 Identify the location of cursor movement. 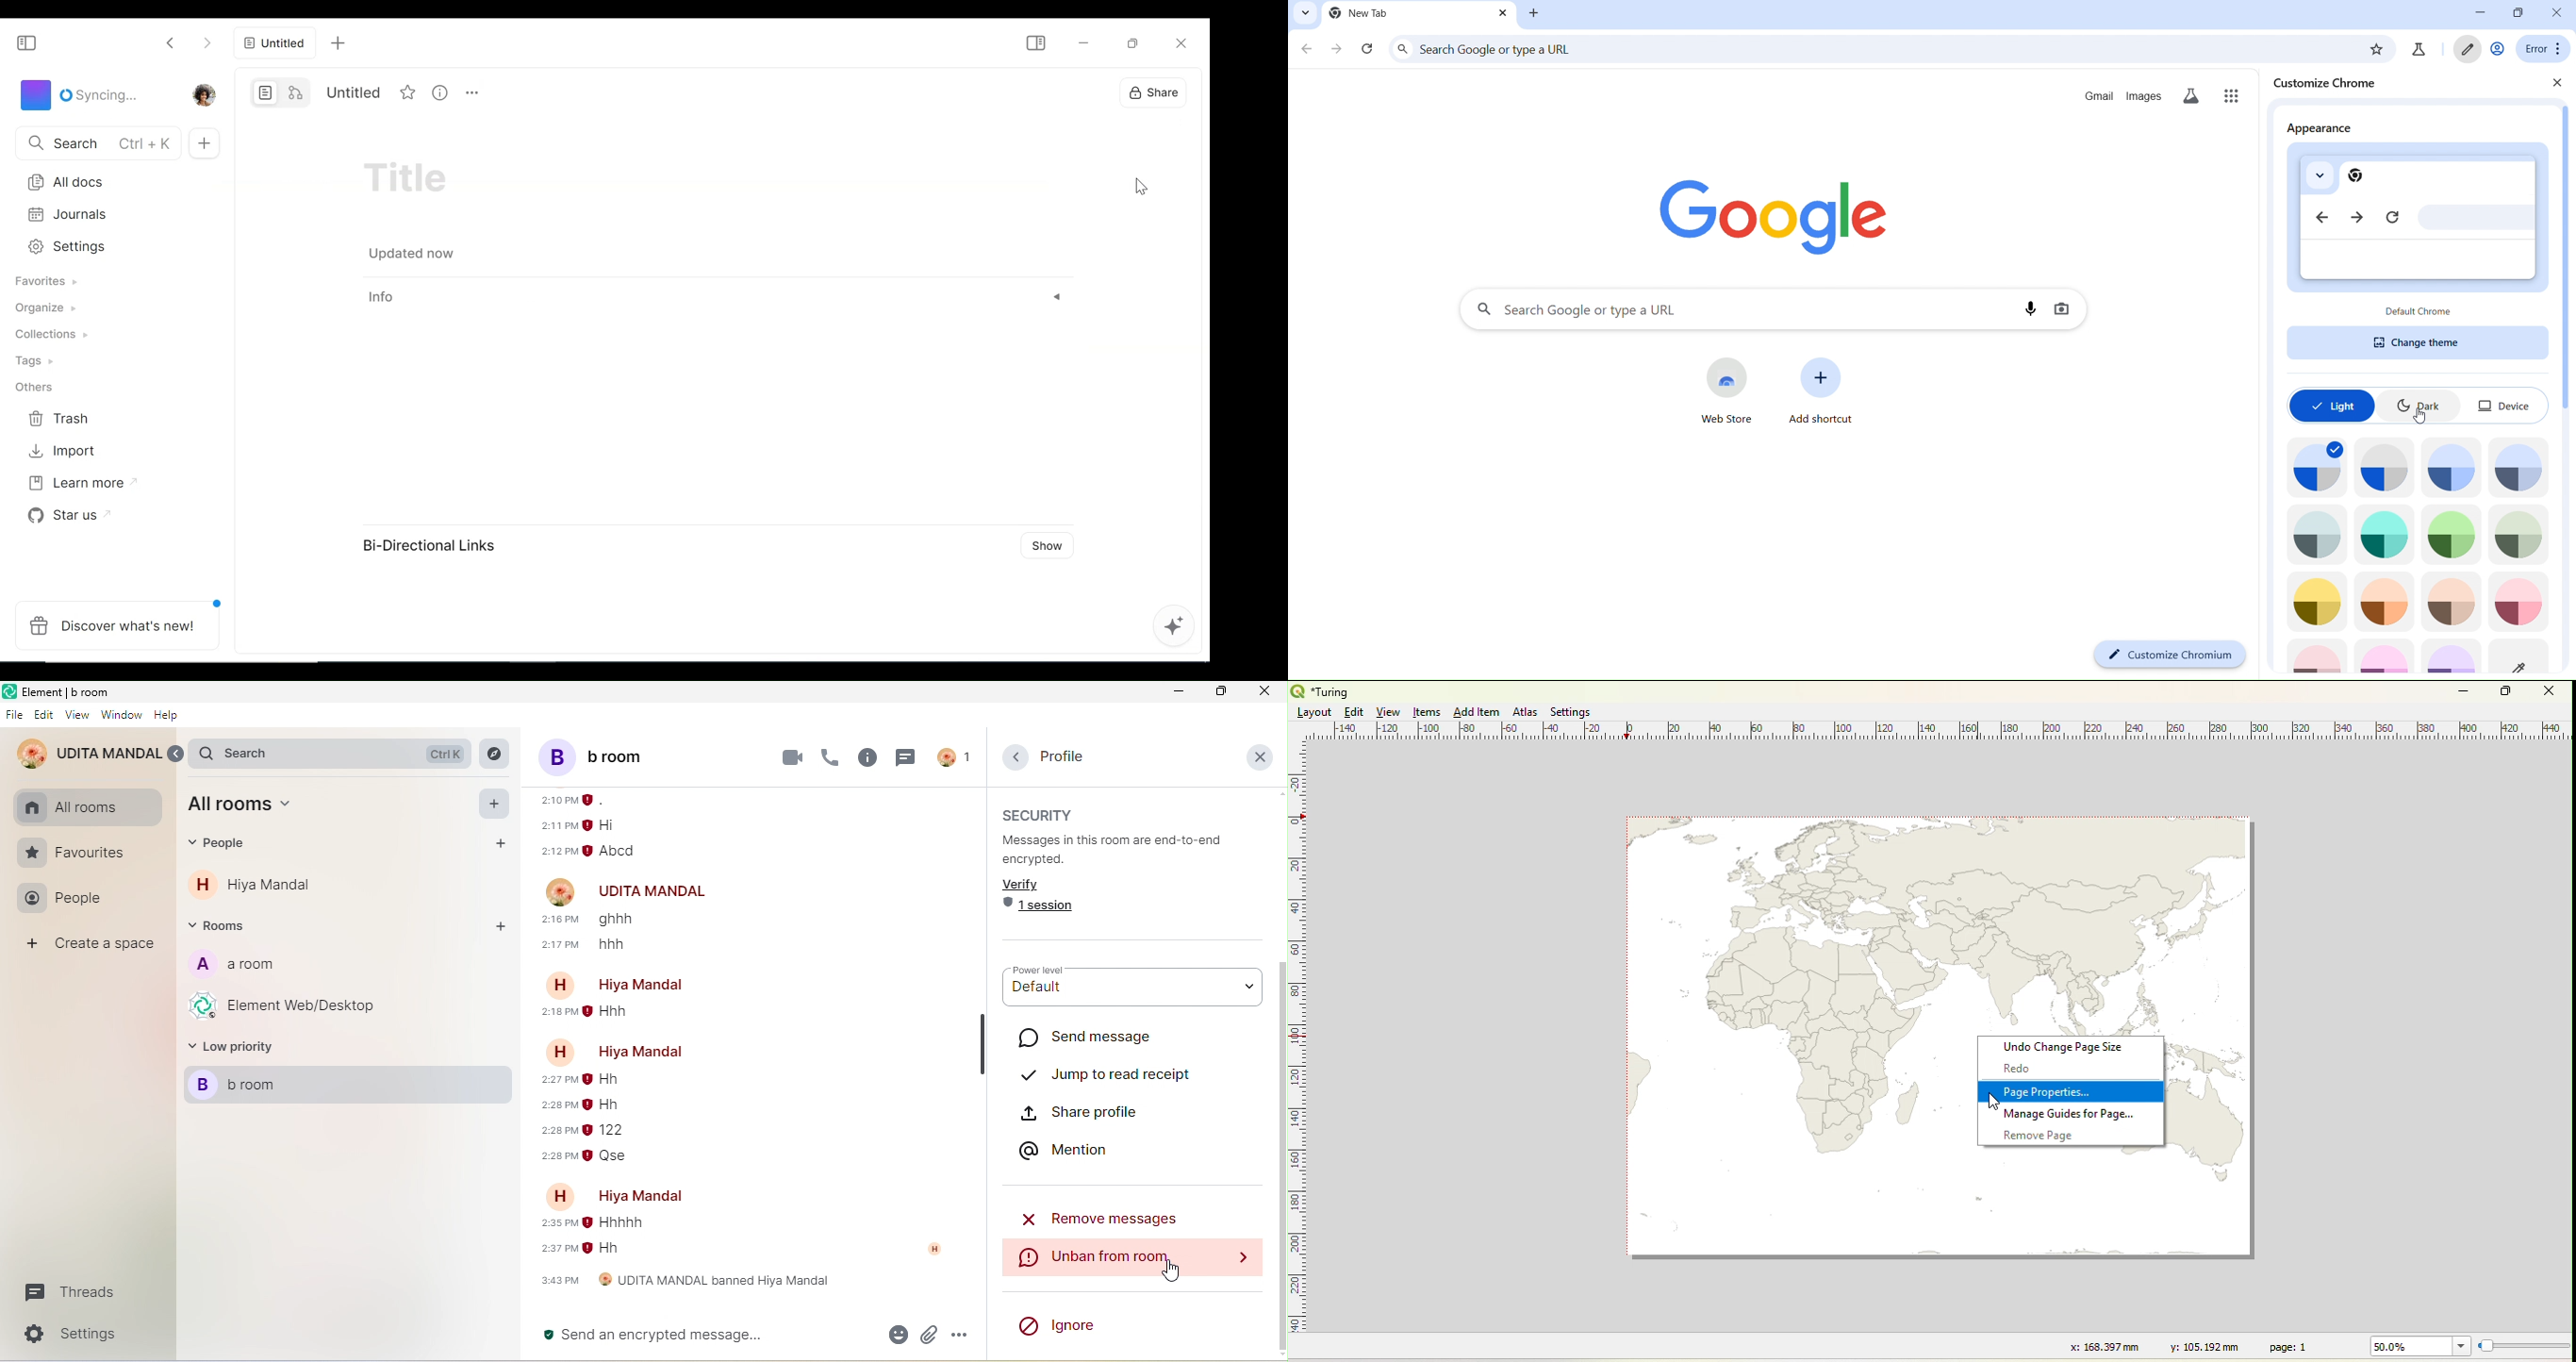
(1179, 1271).